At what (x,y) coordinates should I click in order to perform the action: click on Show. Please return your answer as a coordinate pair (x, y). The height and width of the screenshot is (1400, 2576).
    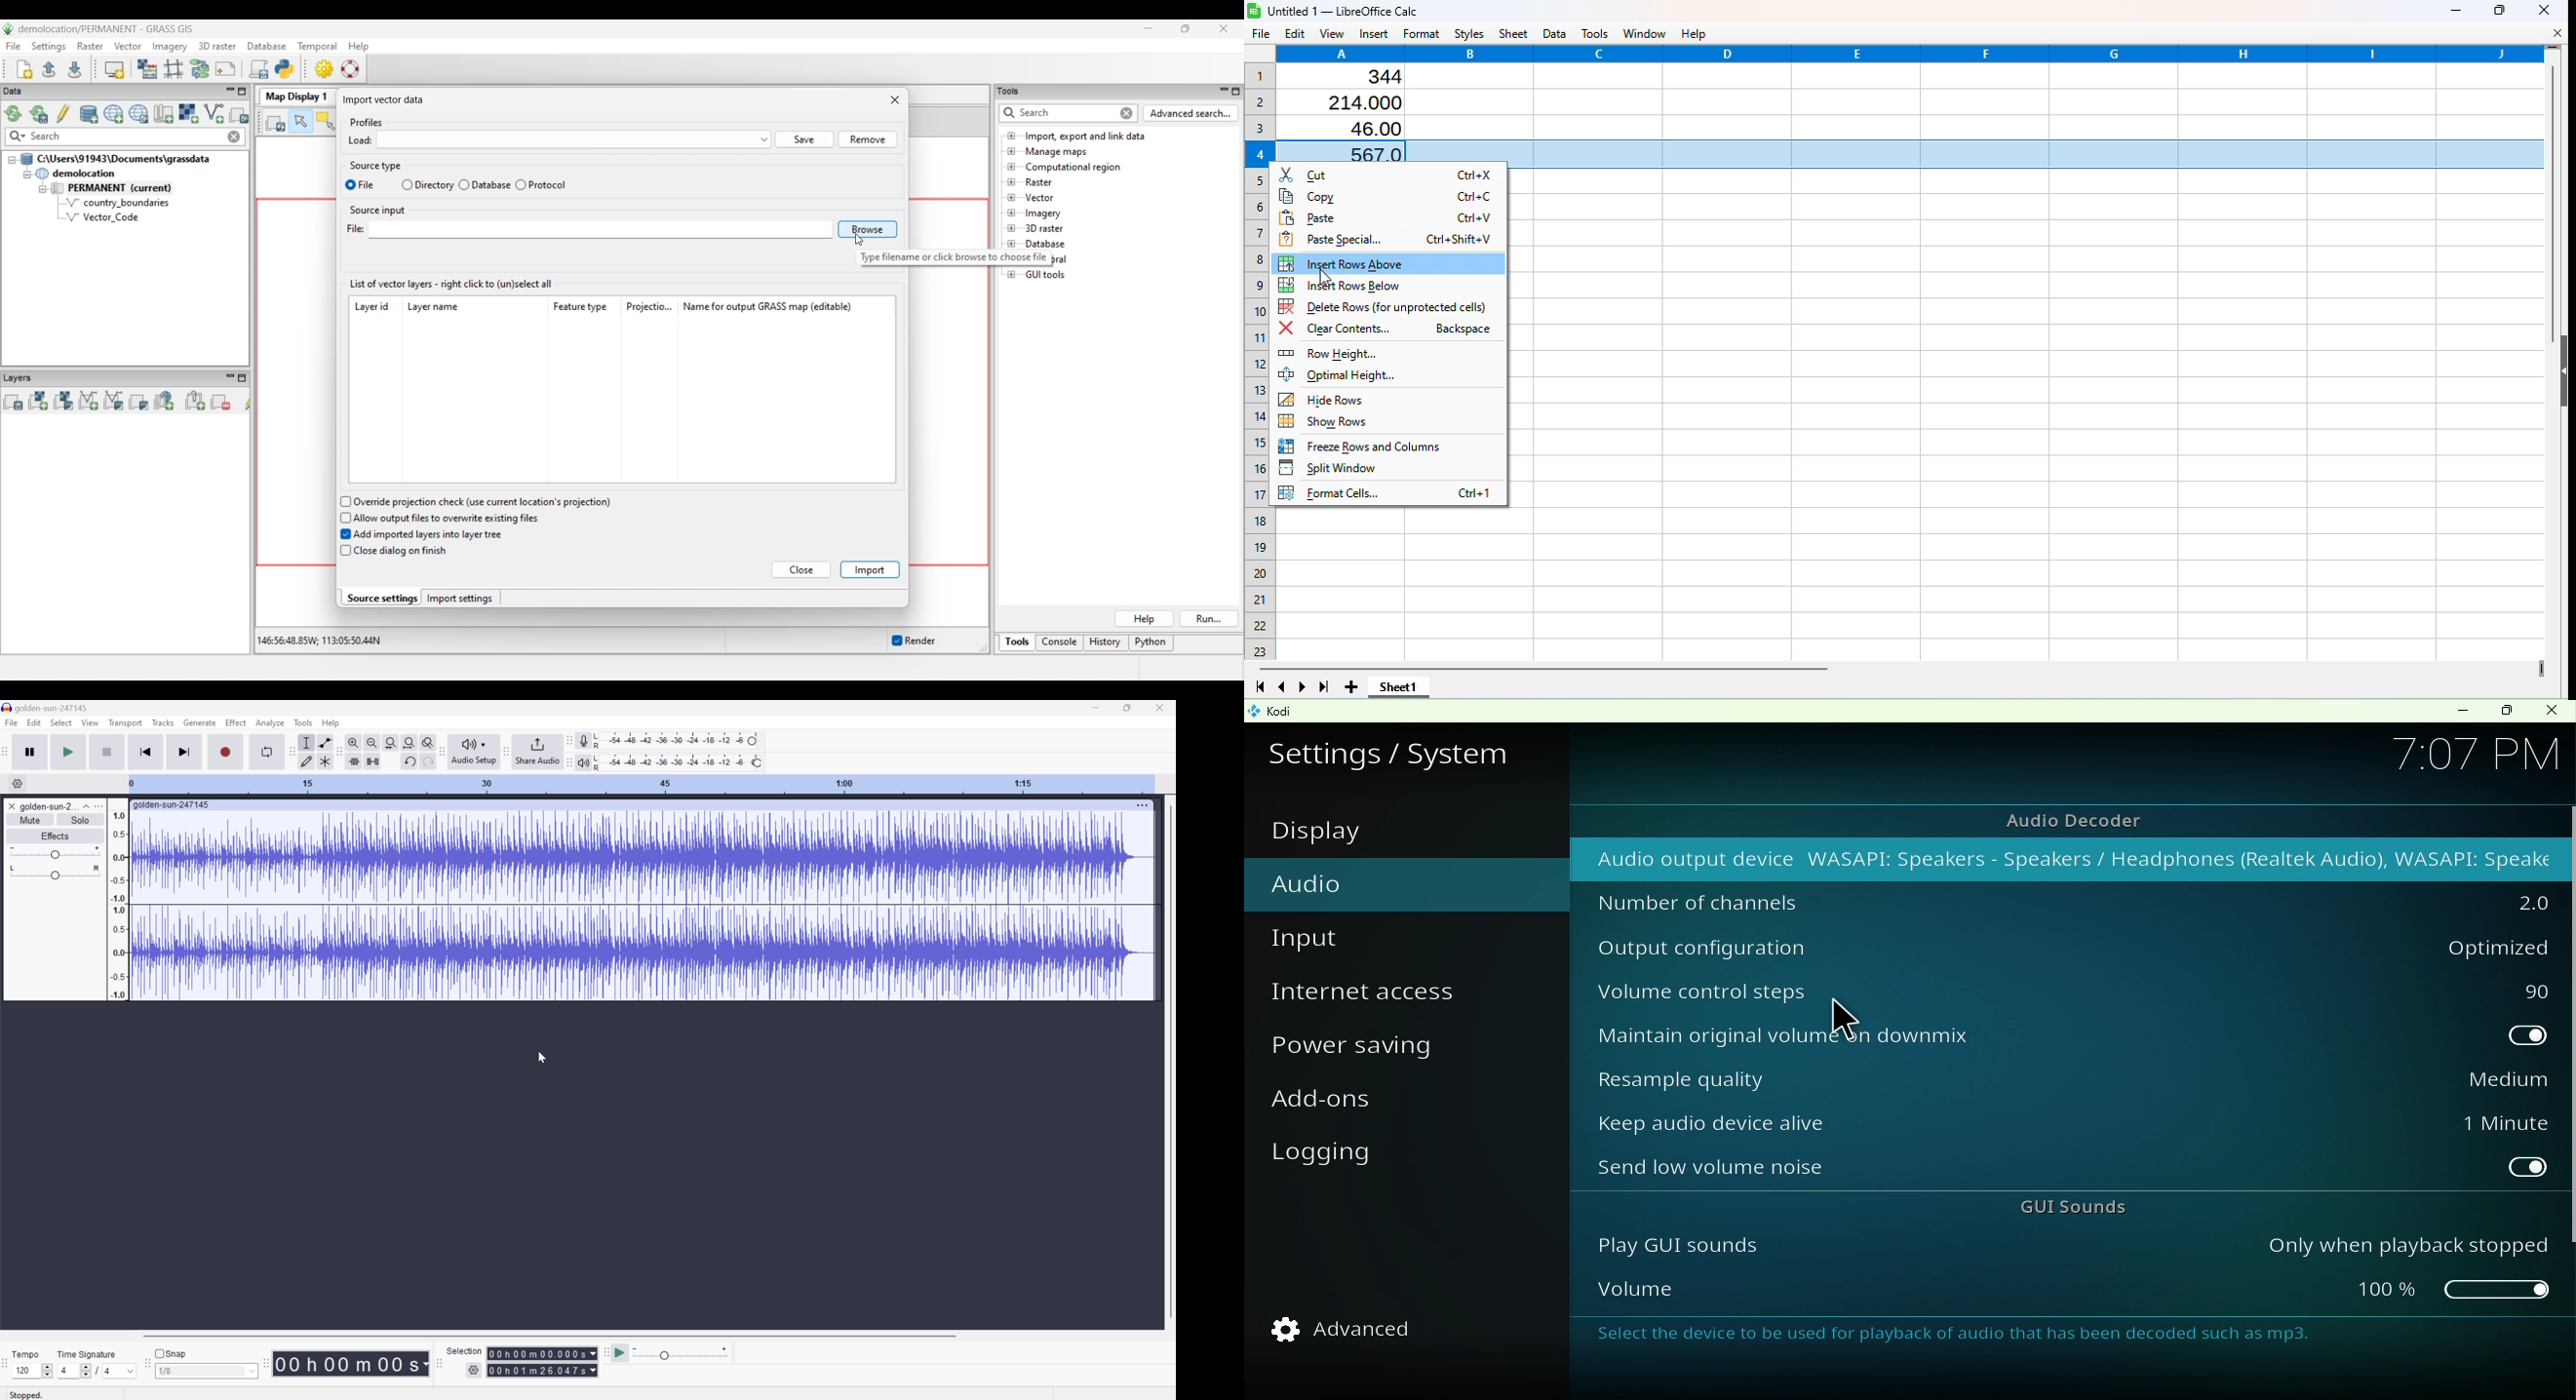
    Looking at the image, I should click on (2561, 376).